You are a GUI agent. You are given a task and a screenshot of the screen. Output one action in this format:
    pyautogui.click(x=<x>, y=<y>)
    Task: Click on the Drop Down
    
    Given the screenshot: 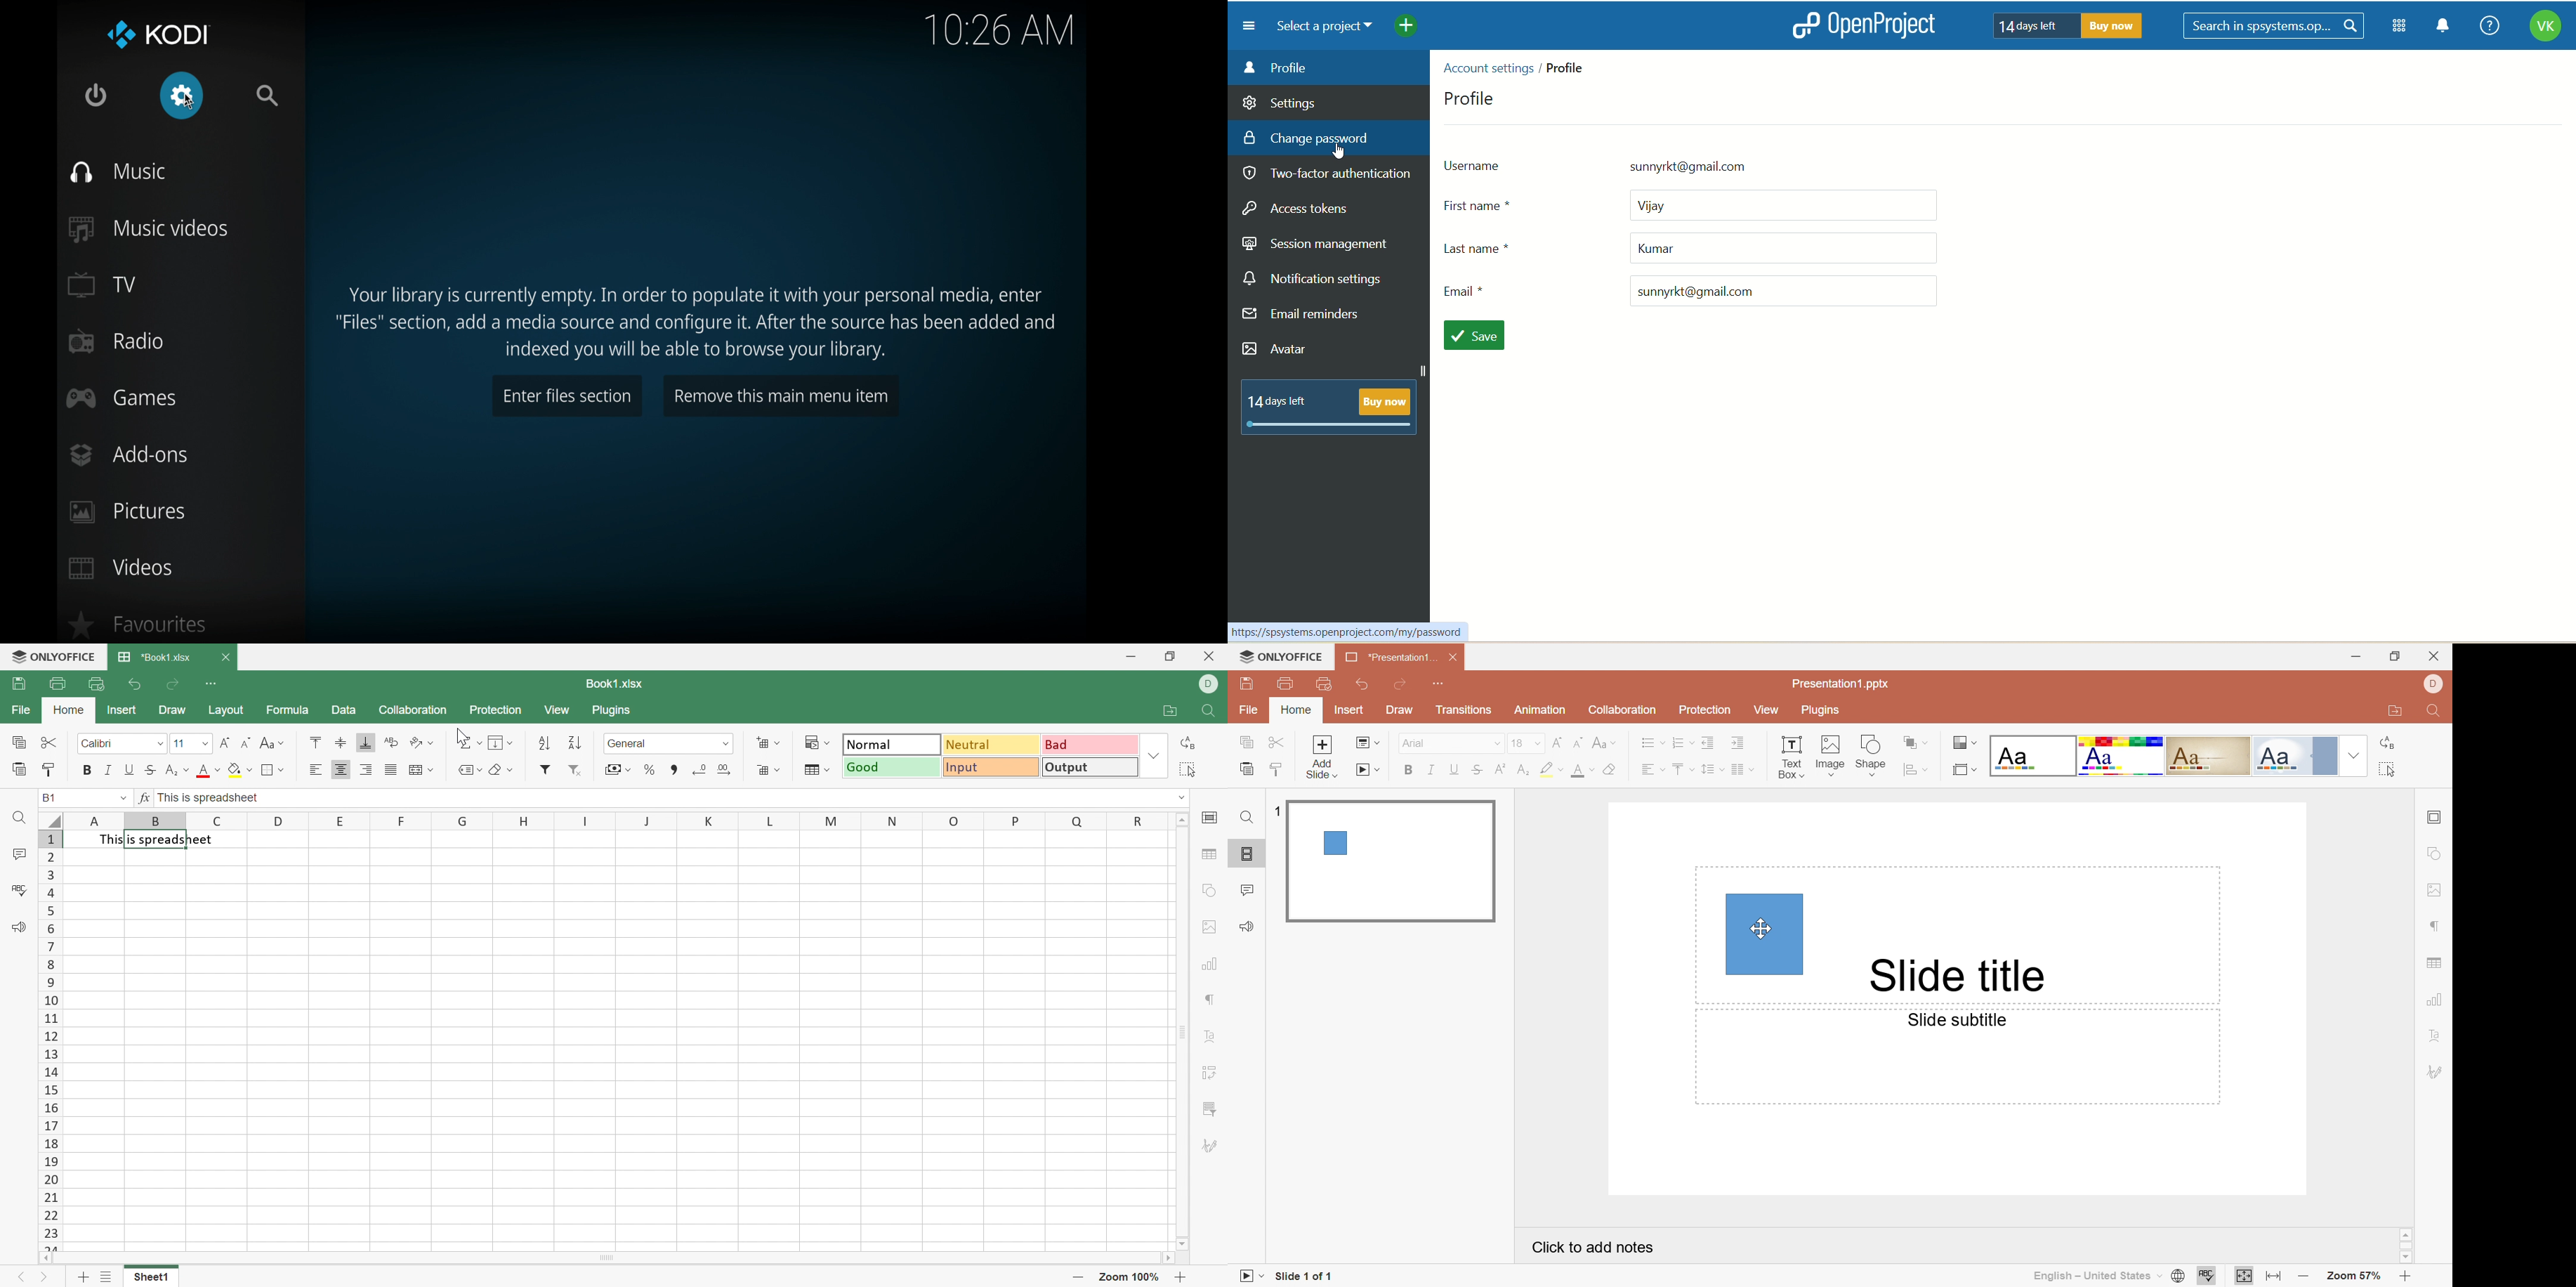 What is the action you would take?
    pyautogui.click(x=2356, y=757)
    